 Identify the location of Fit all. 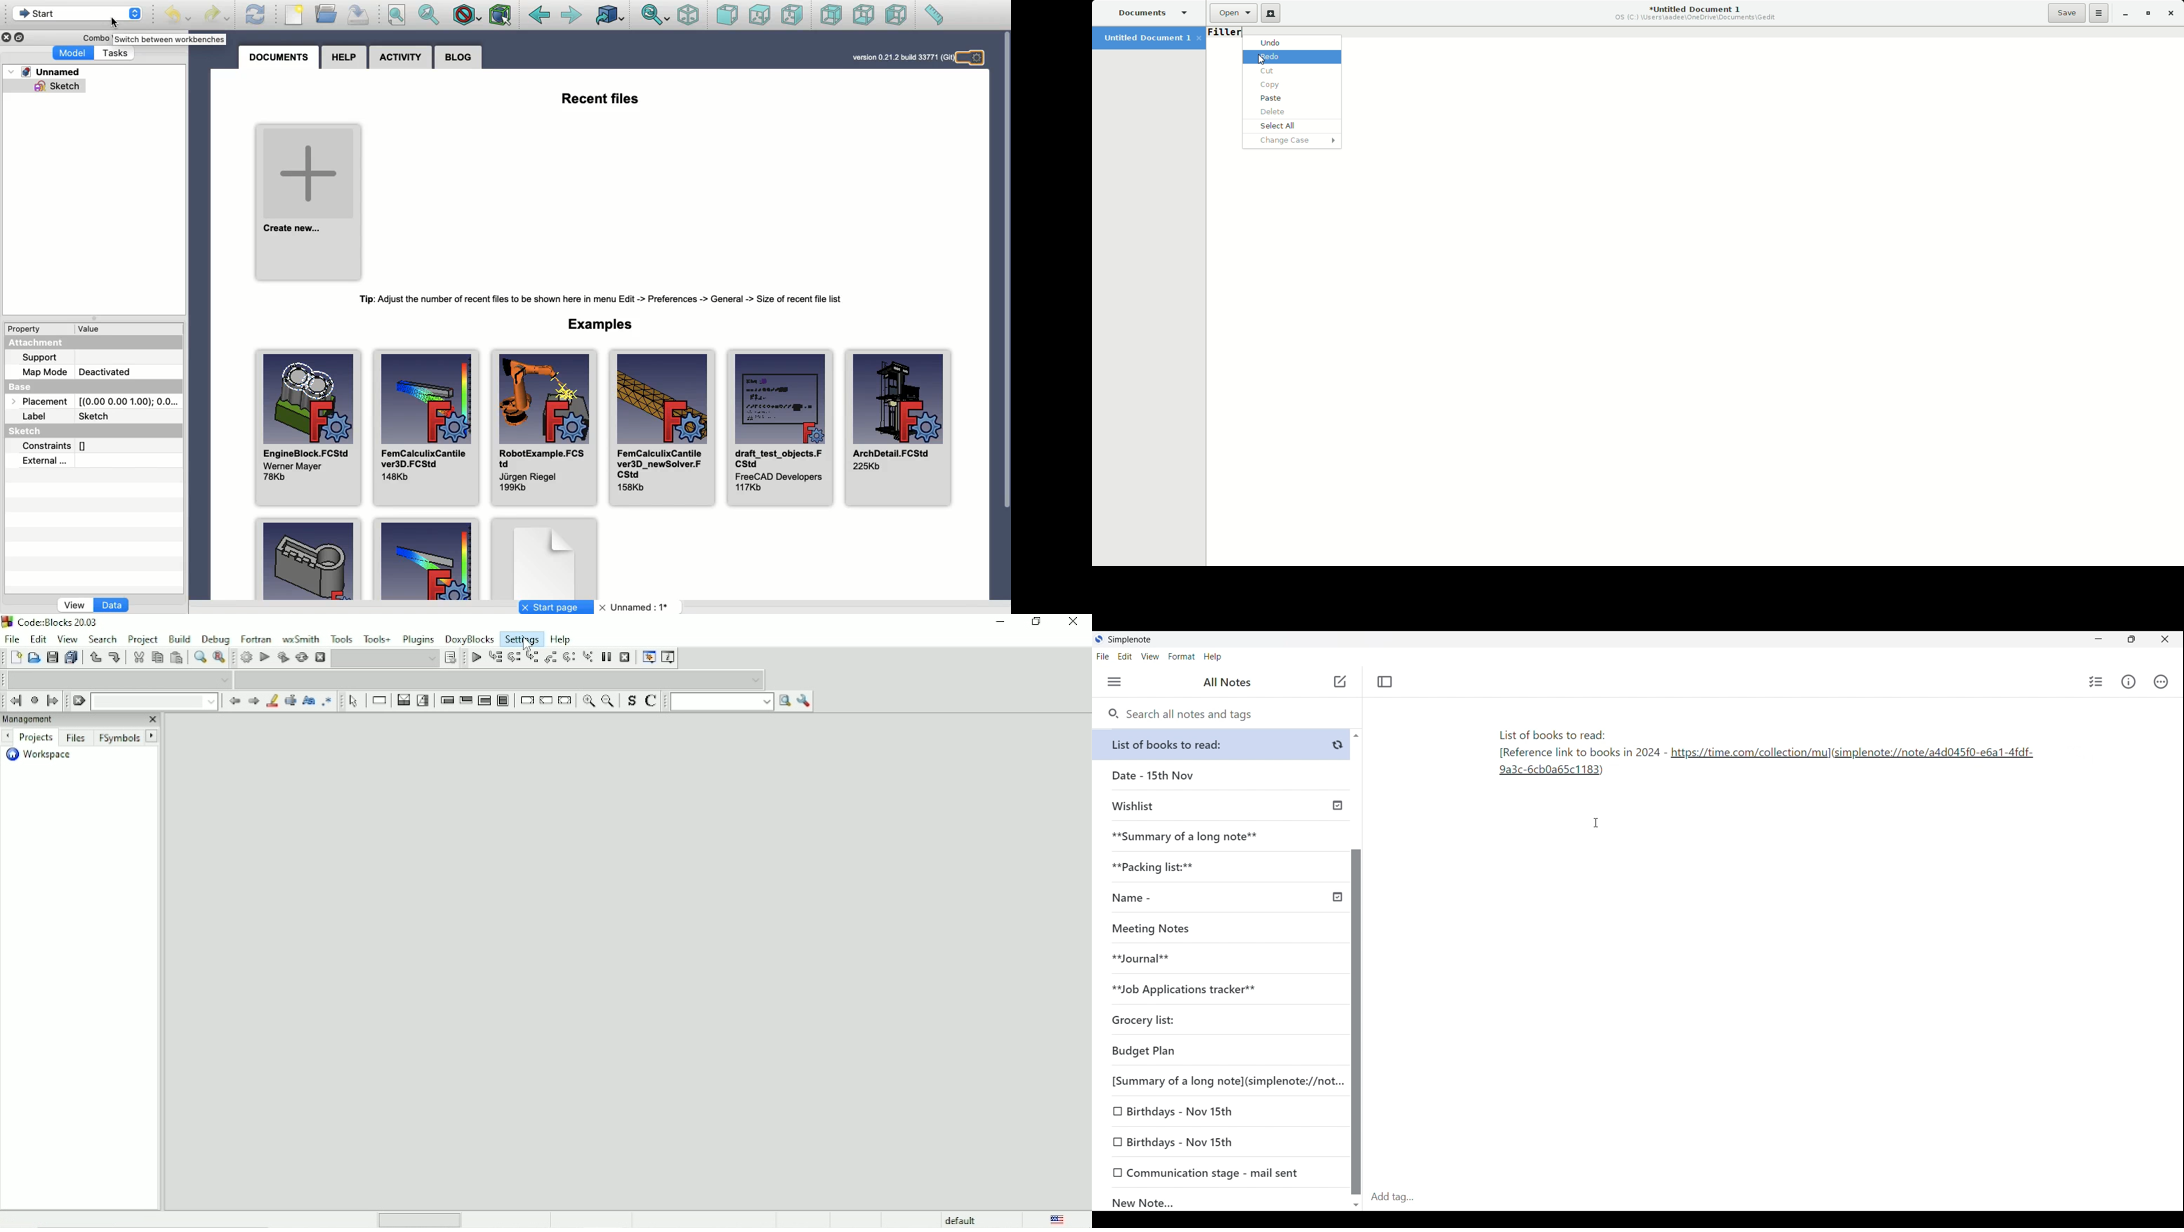
(396, 15).